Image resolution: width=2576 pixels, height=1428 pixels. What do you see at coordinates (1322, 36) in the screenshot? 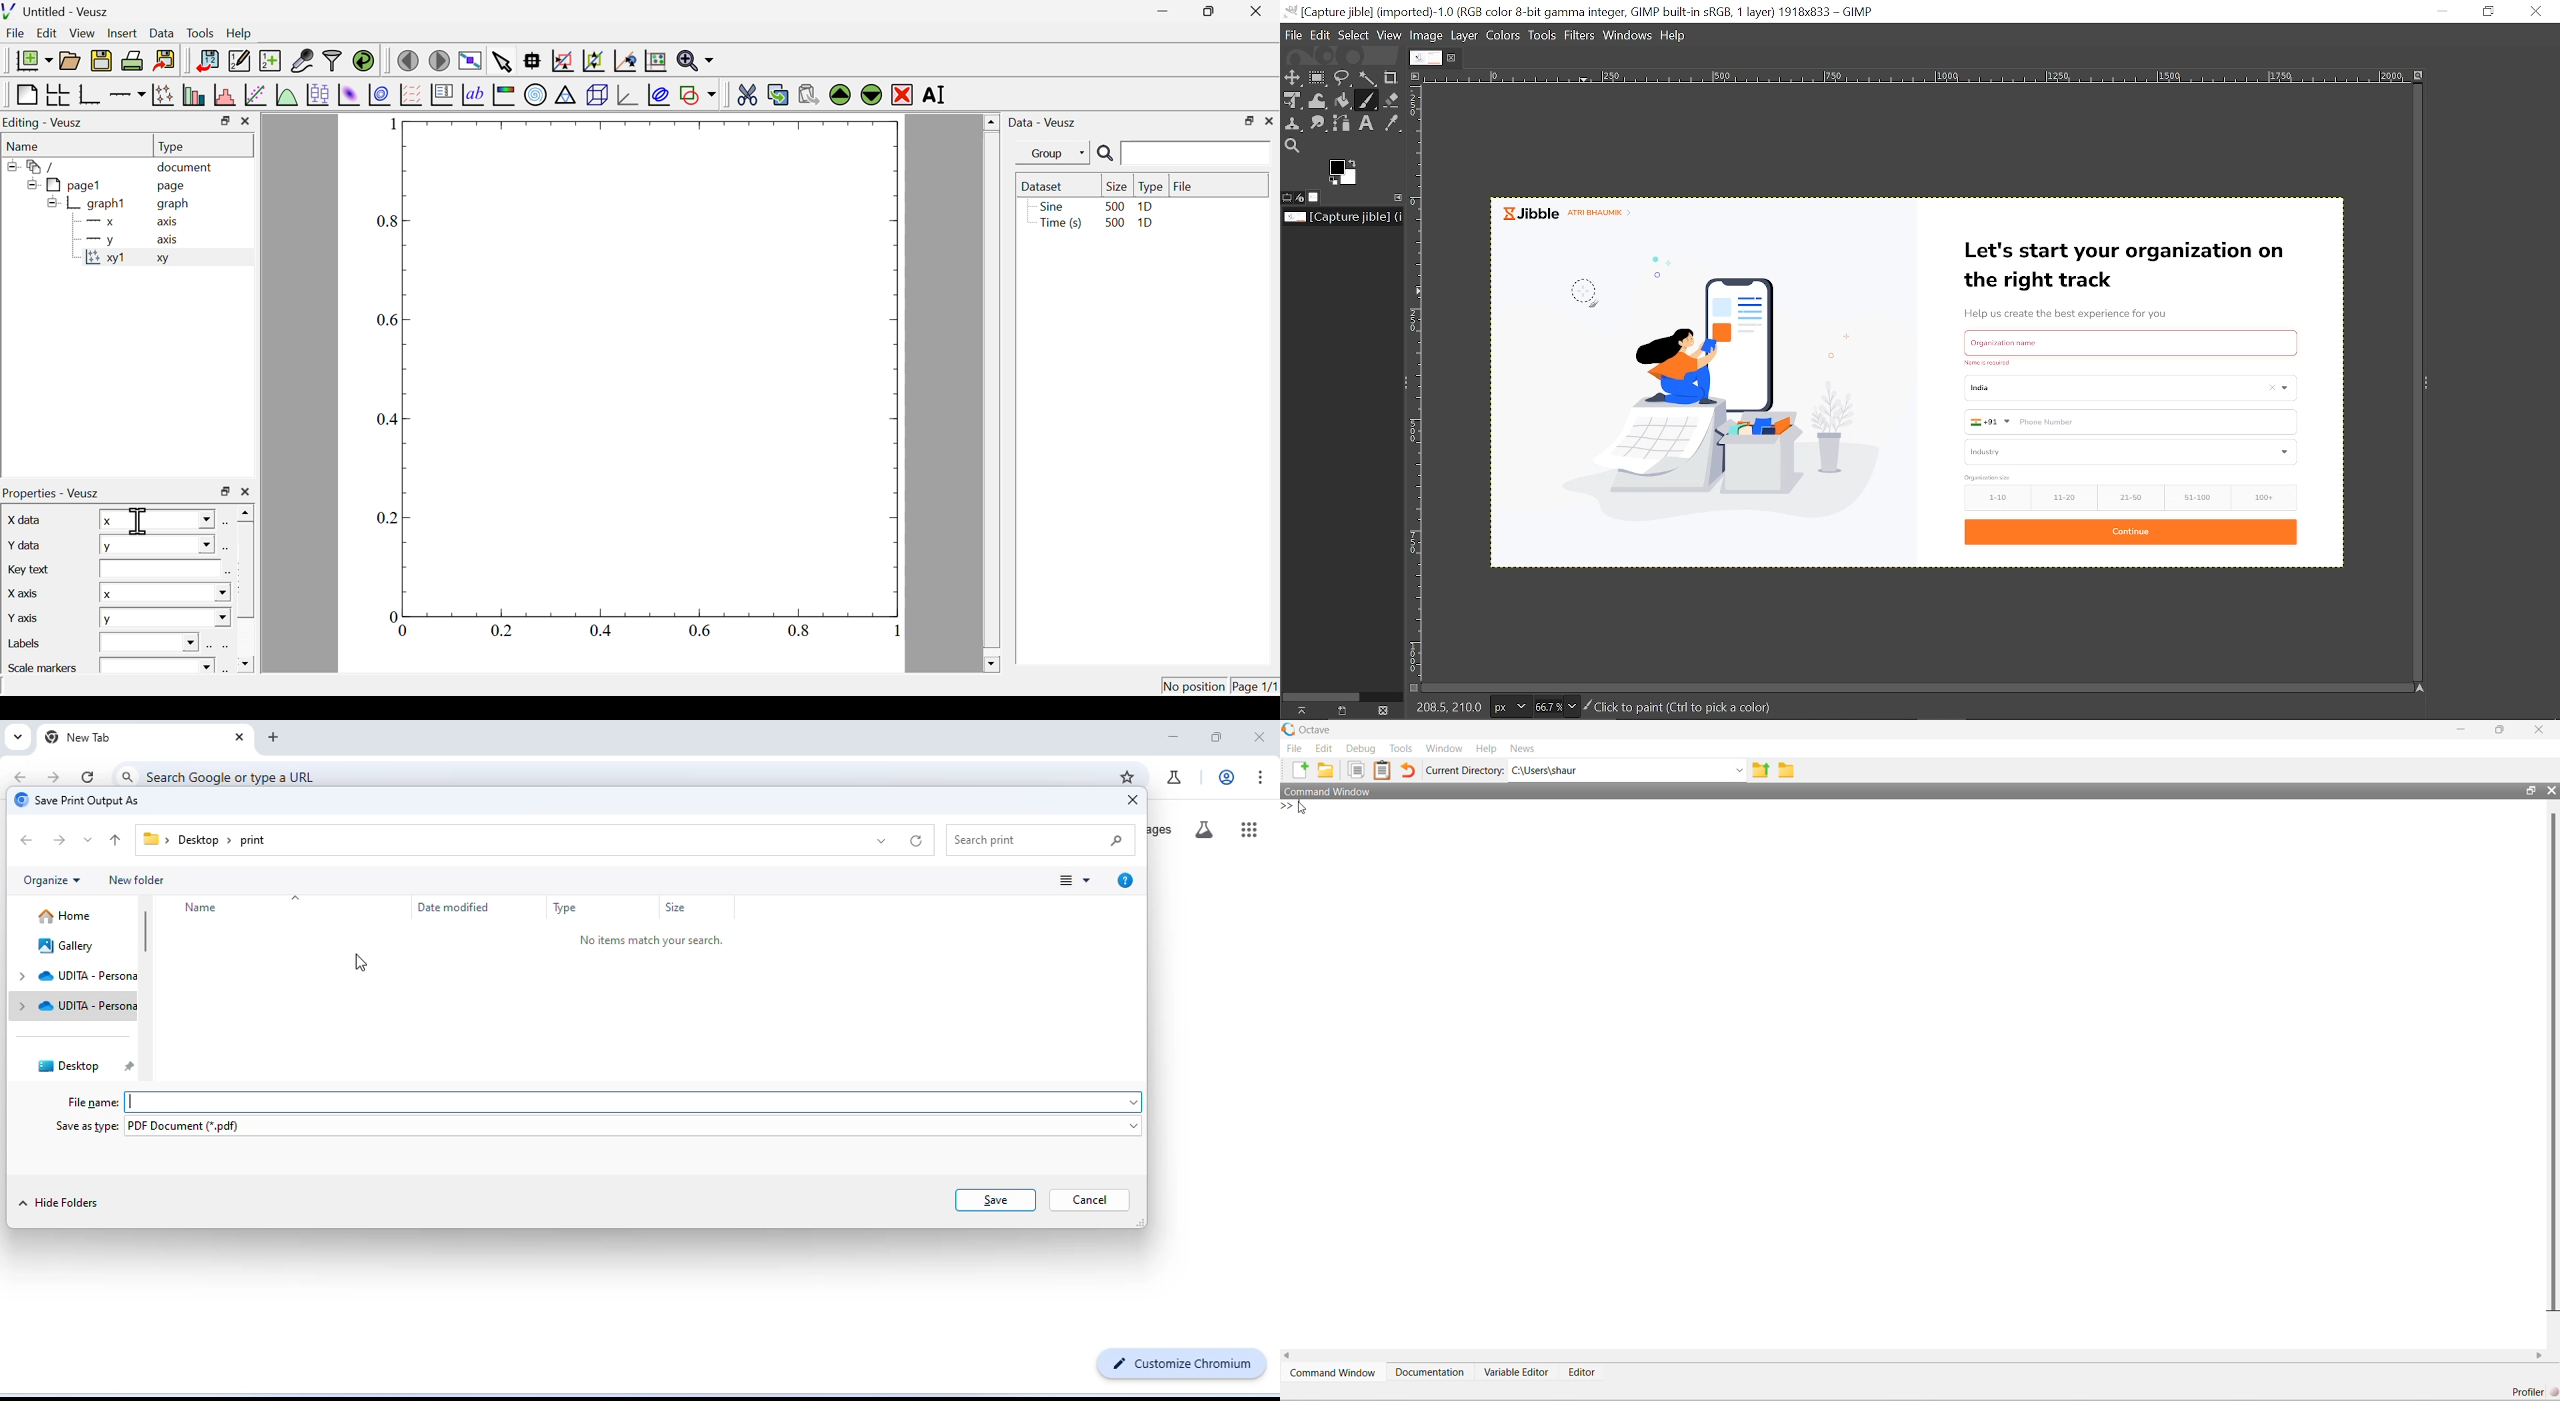
I see `Edit` at bounding box center [1322, 36].